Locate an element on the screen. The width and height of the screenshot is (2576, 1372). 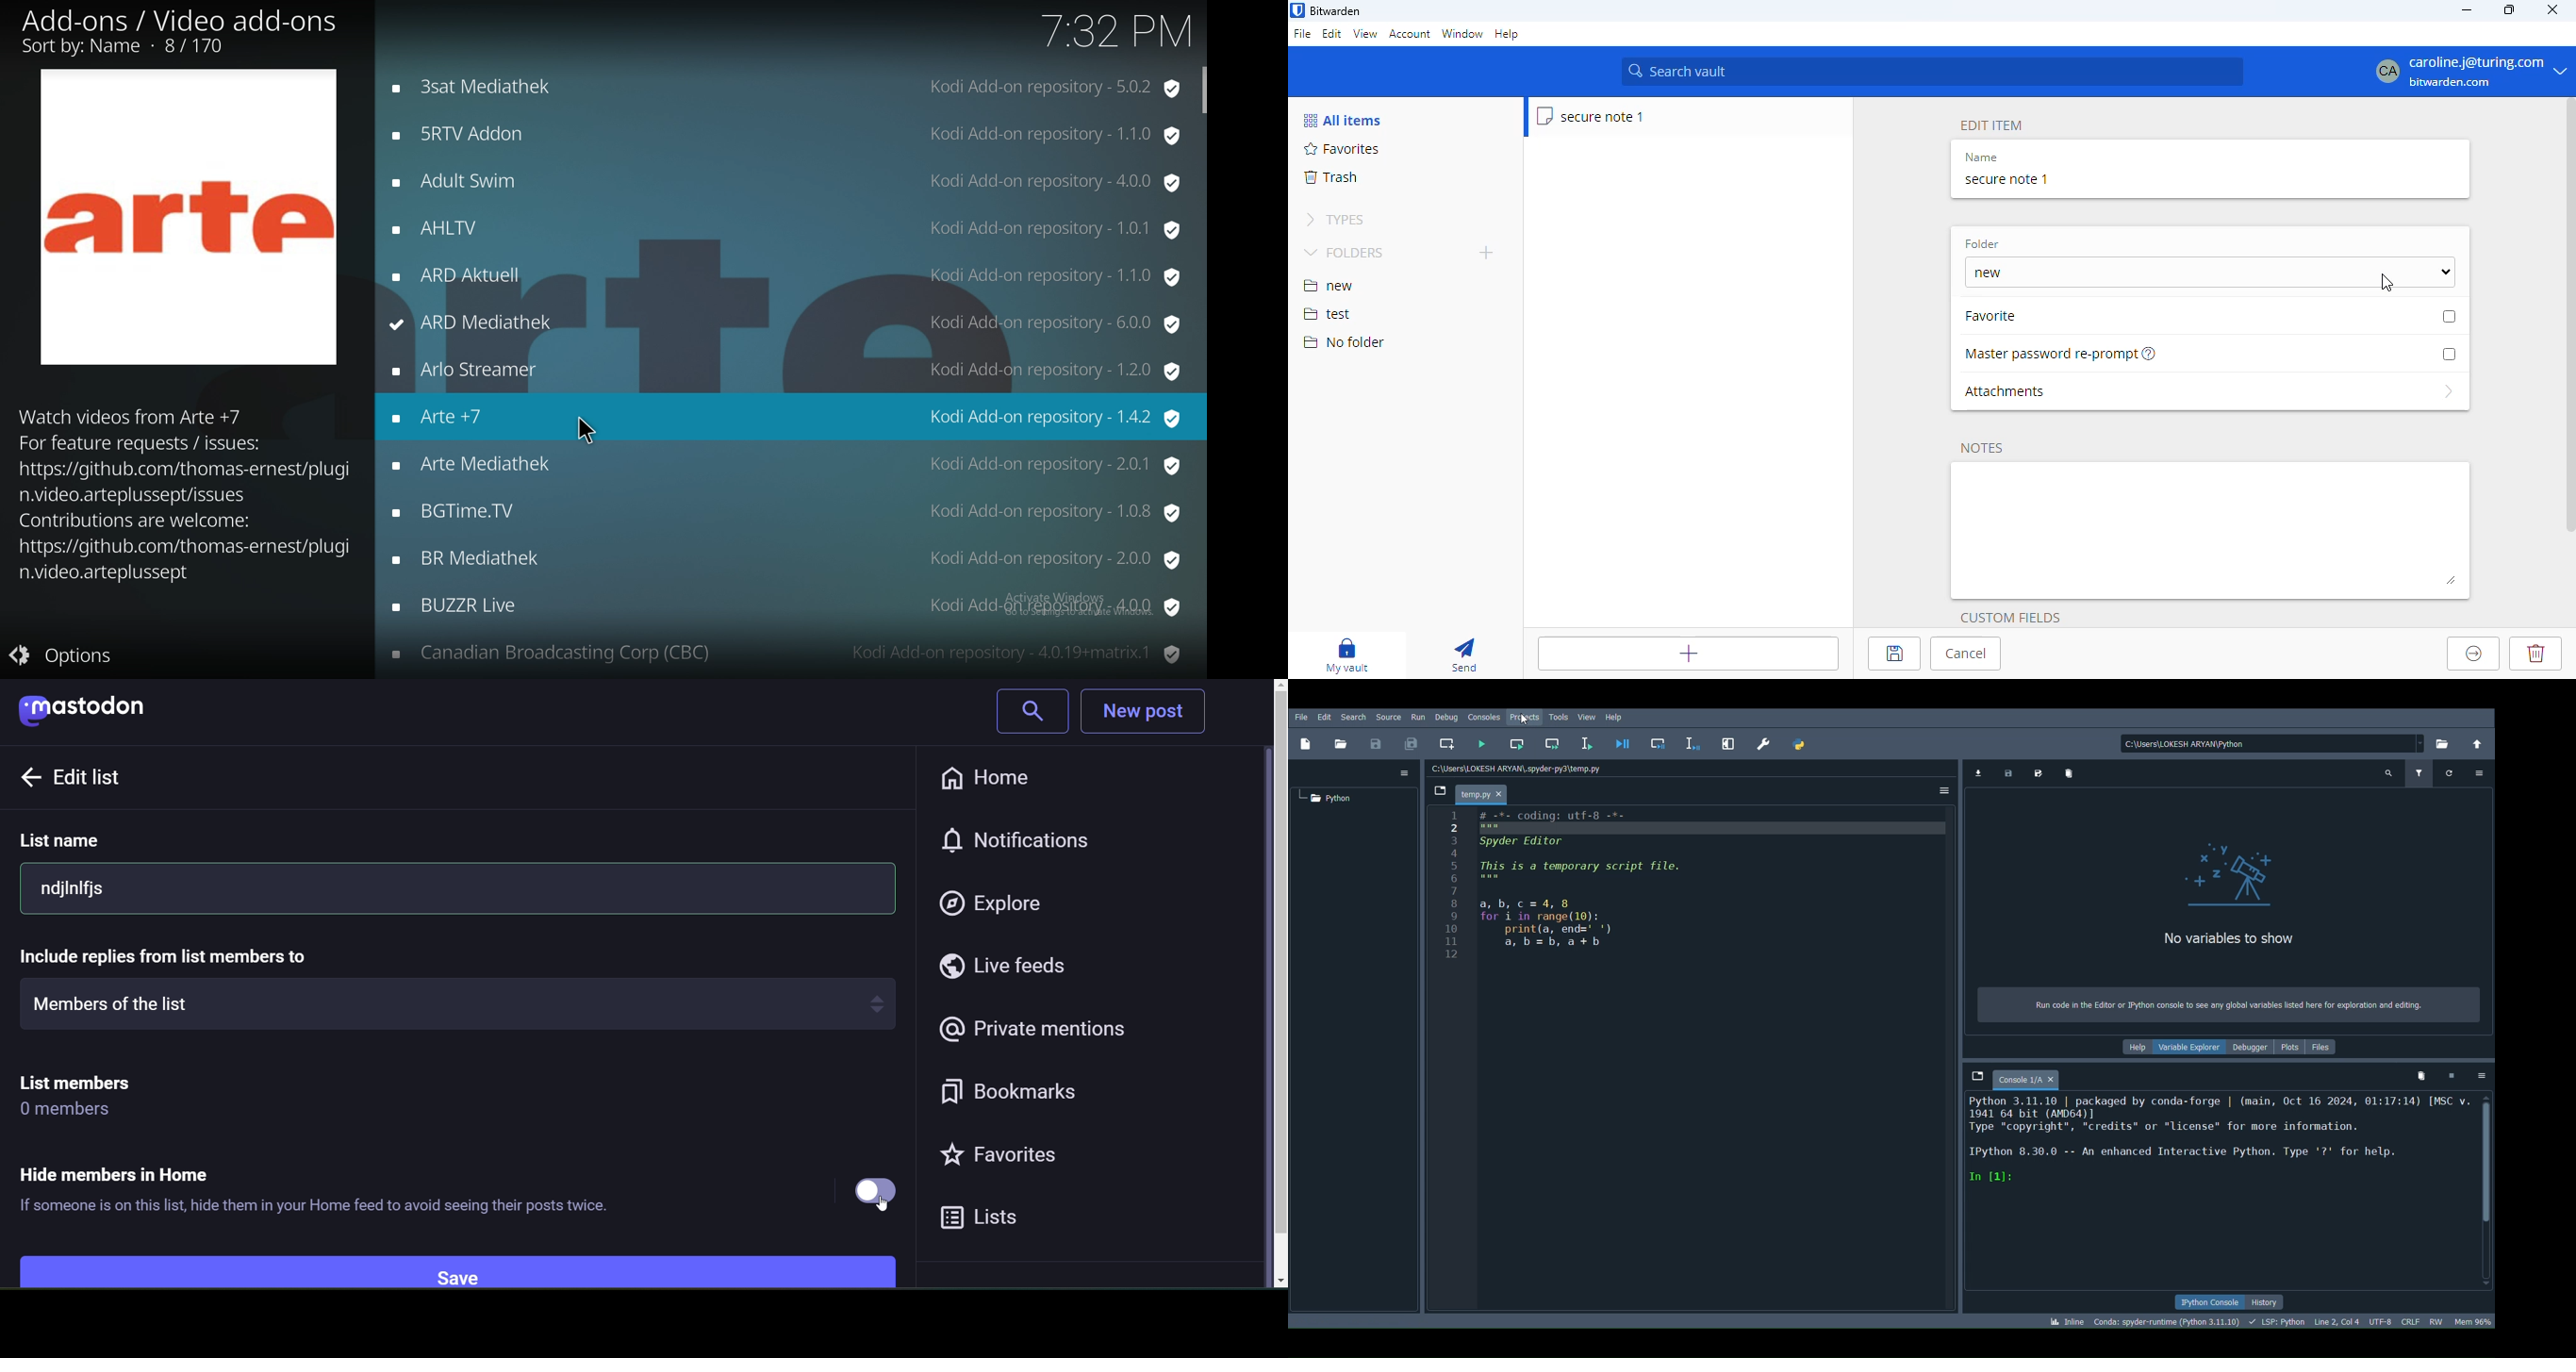
Interrupt kernel is located at coordinates (2451, 1075).